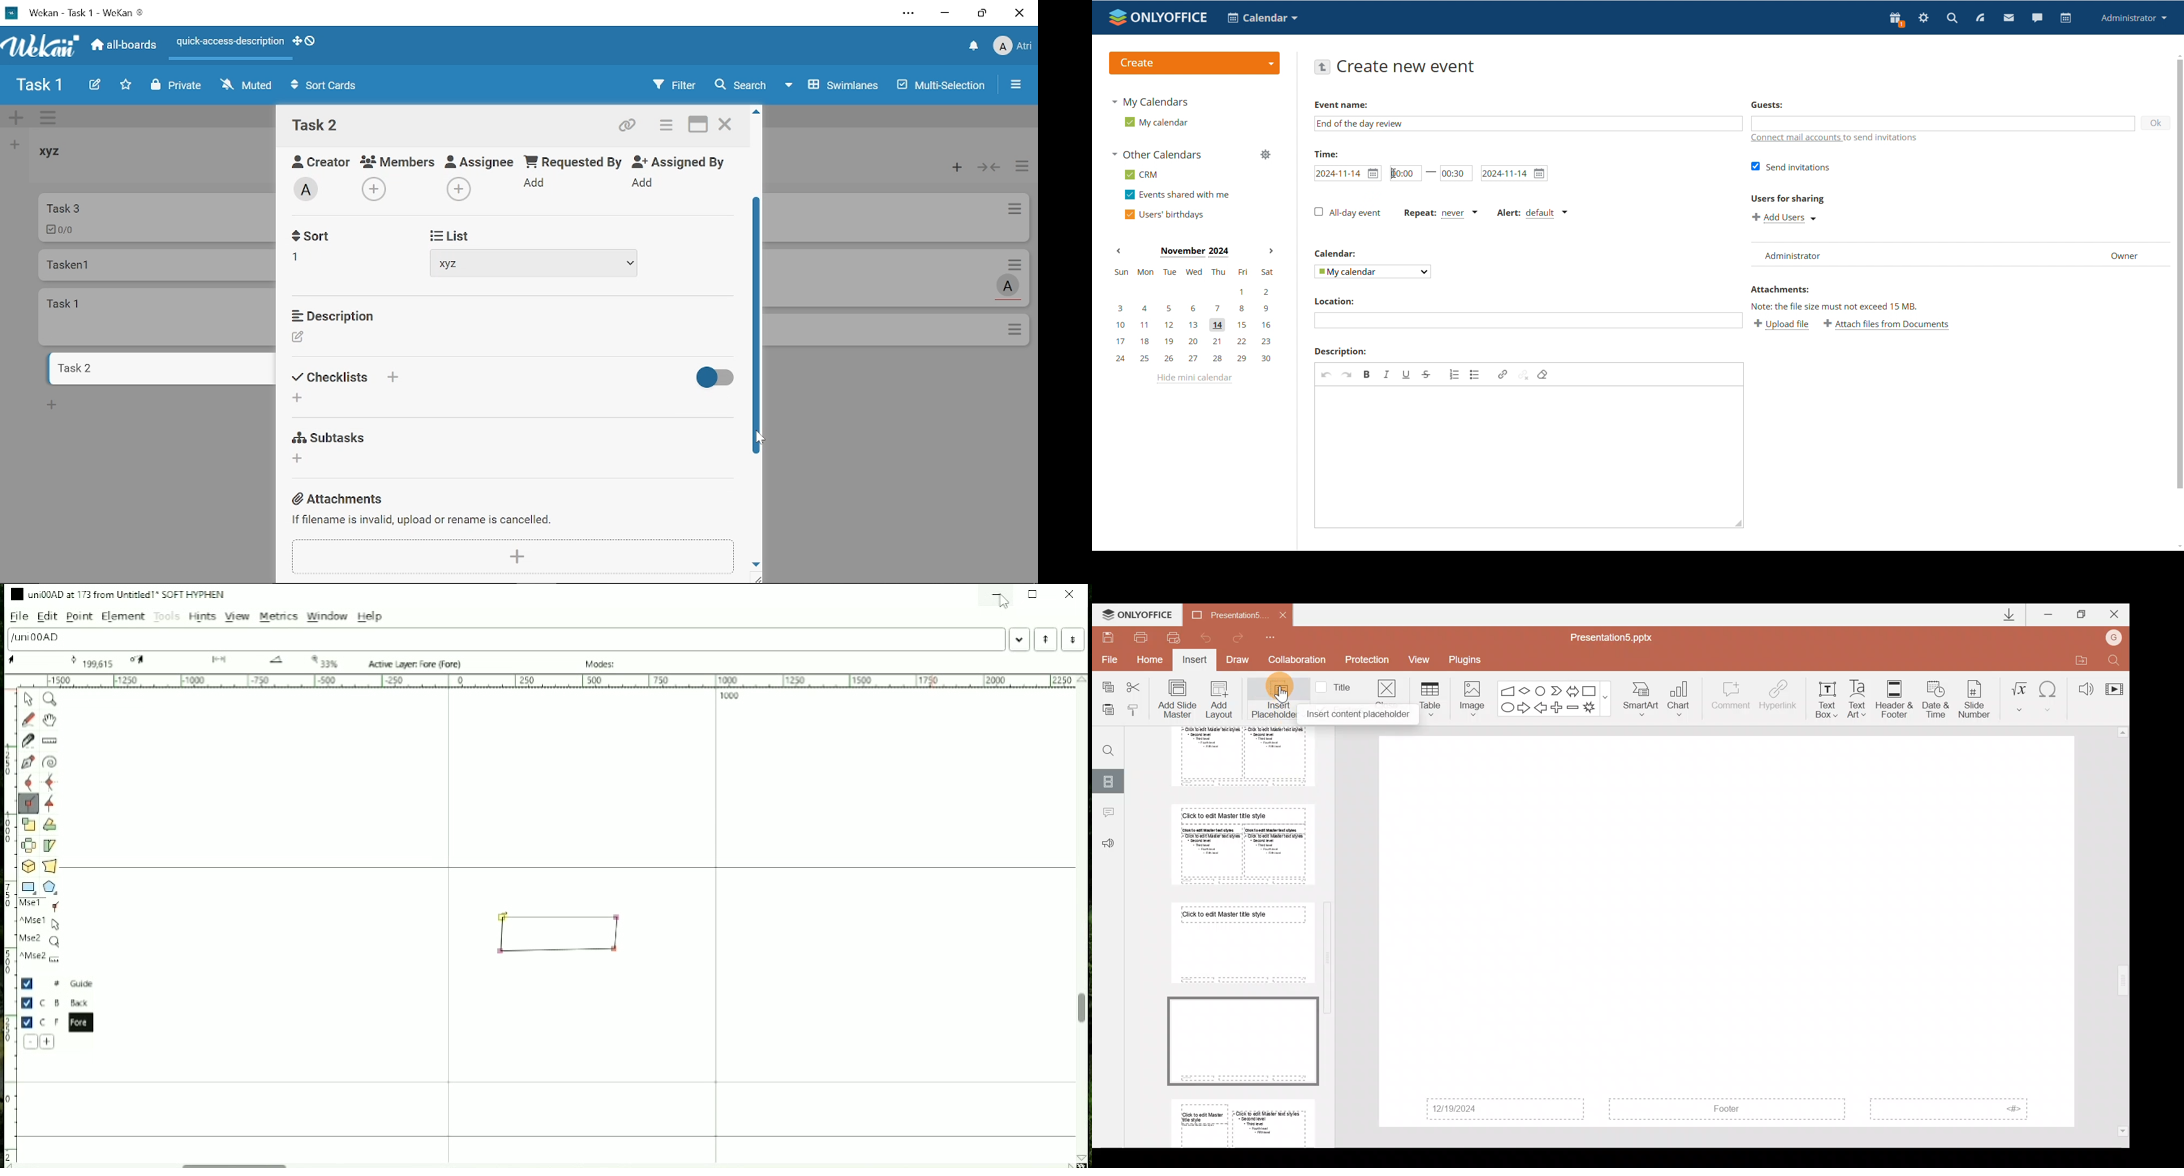  Describe the element at coordinates (1297, 660) in the screenshot. I see `Collaboration` at that location.